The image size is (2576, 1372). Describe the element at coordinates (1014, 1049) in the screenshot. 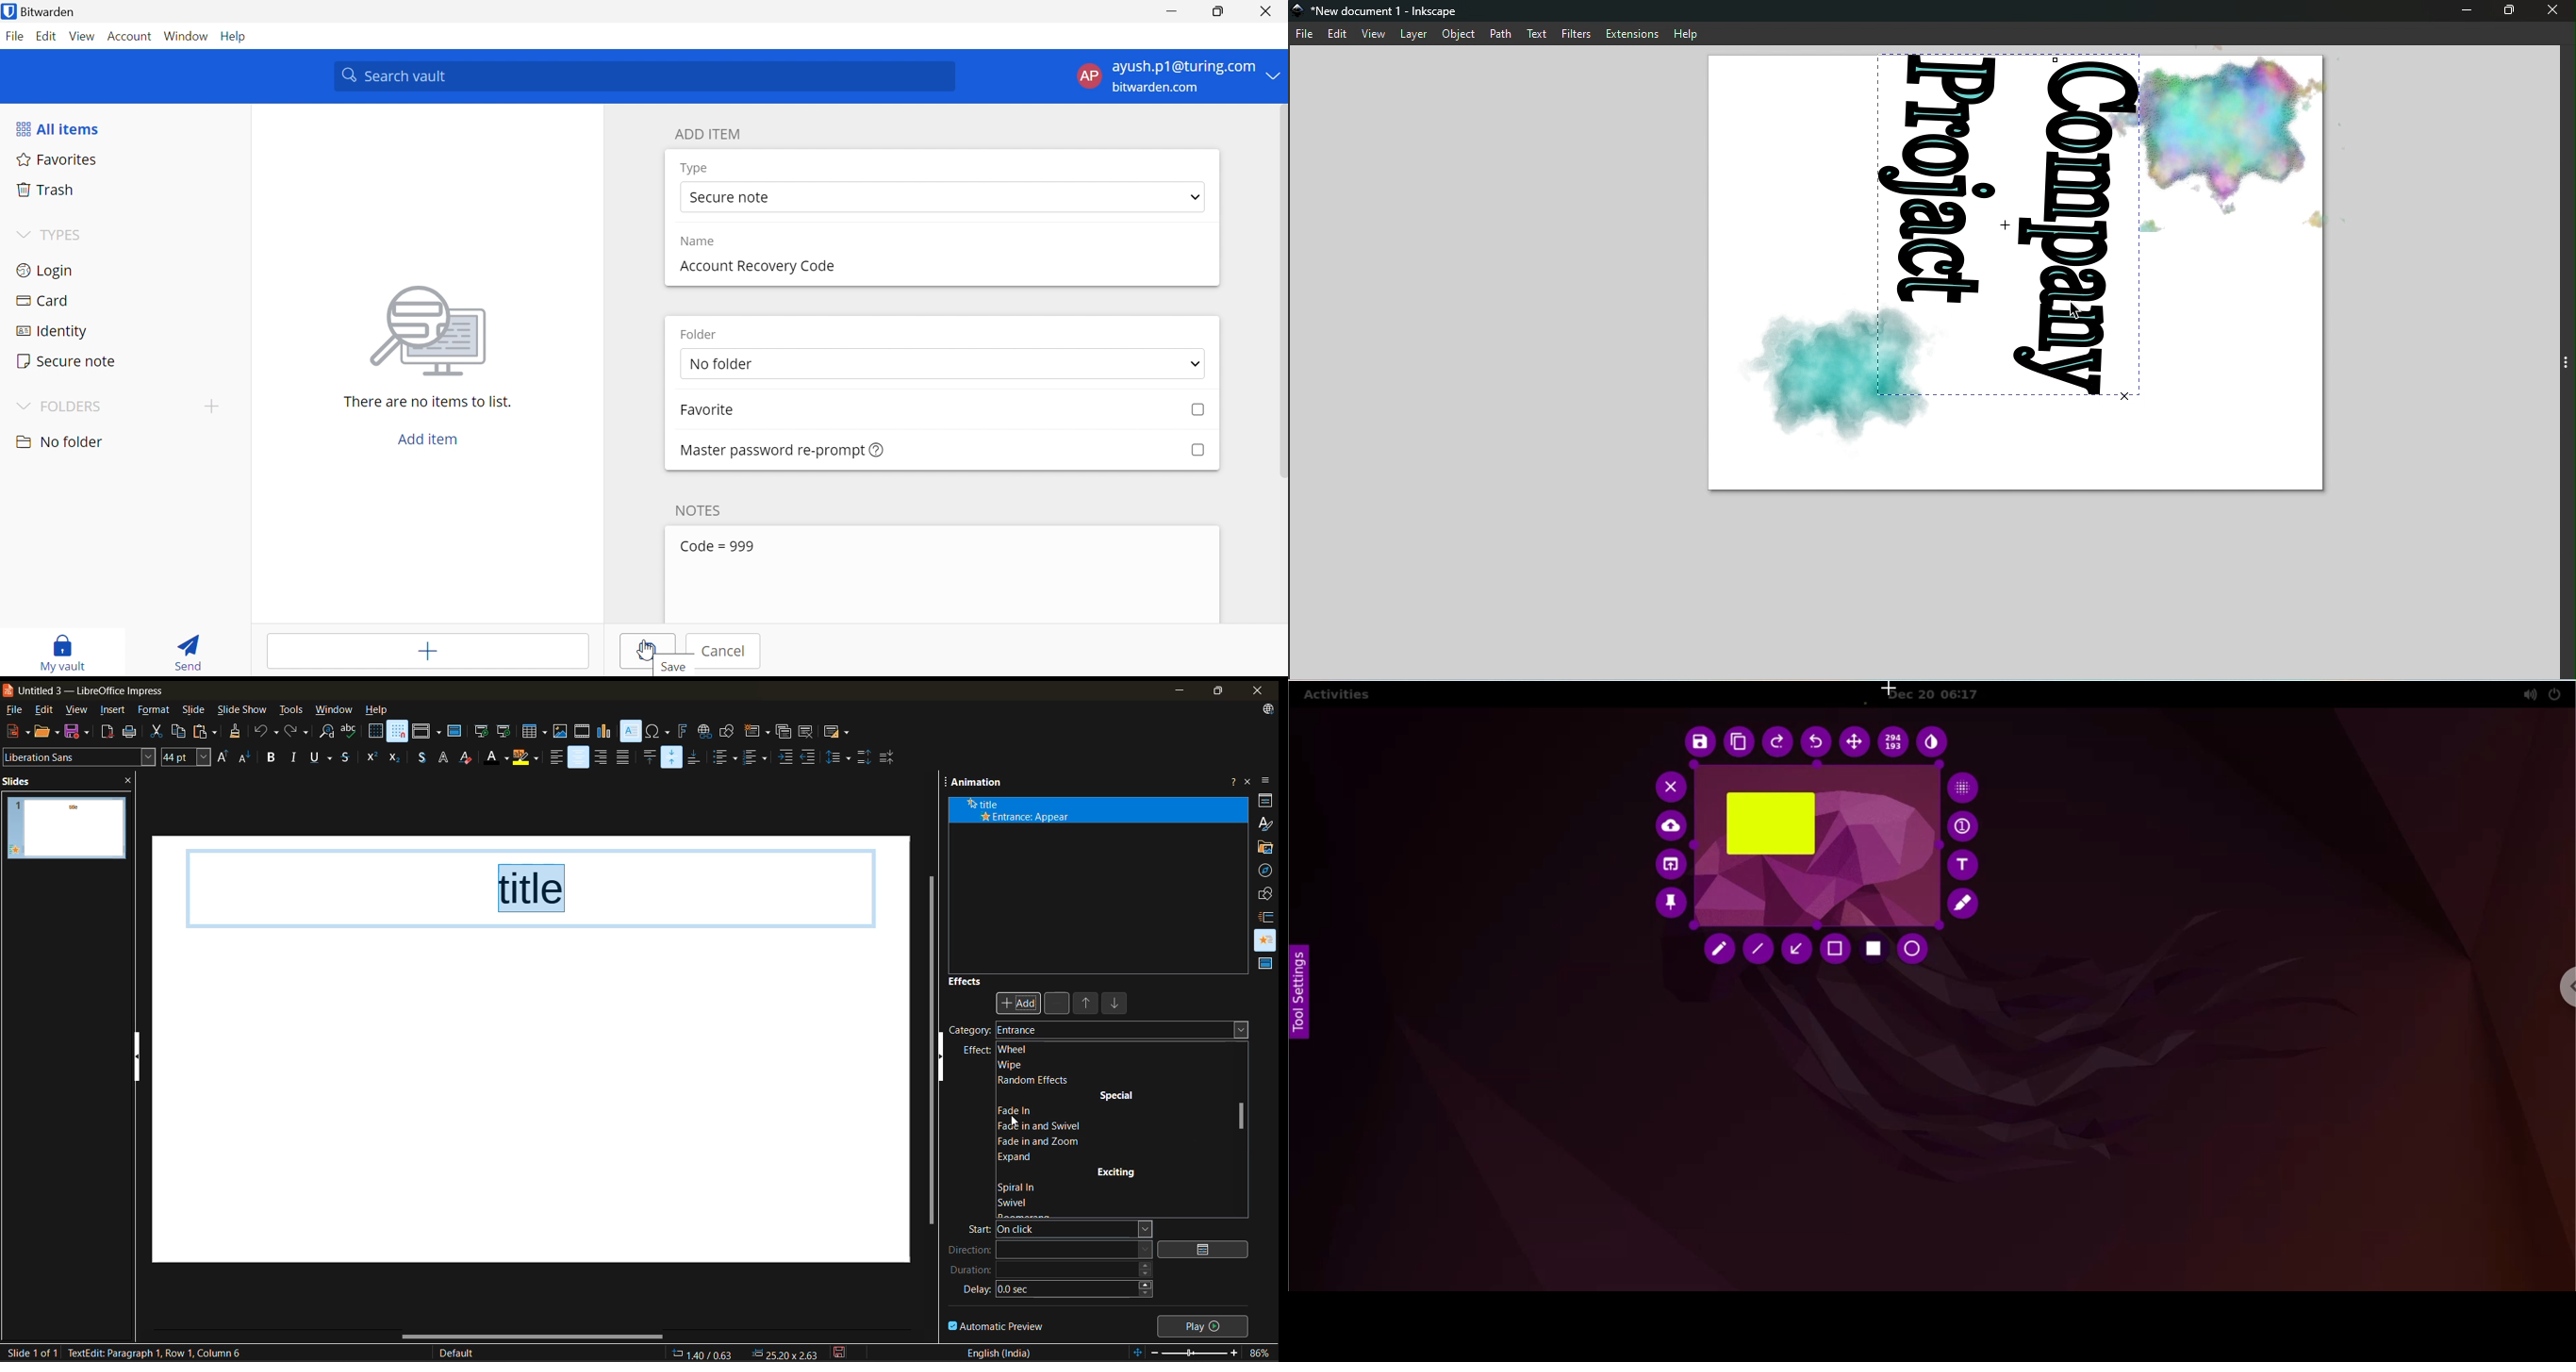

I see `wheel` at that location.